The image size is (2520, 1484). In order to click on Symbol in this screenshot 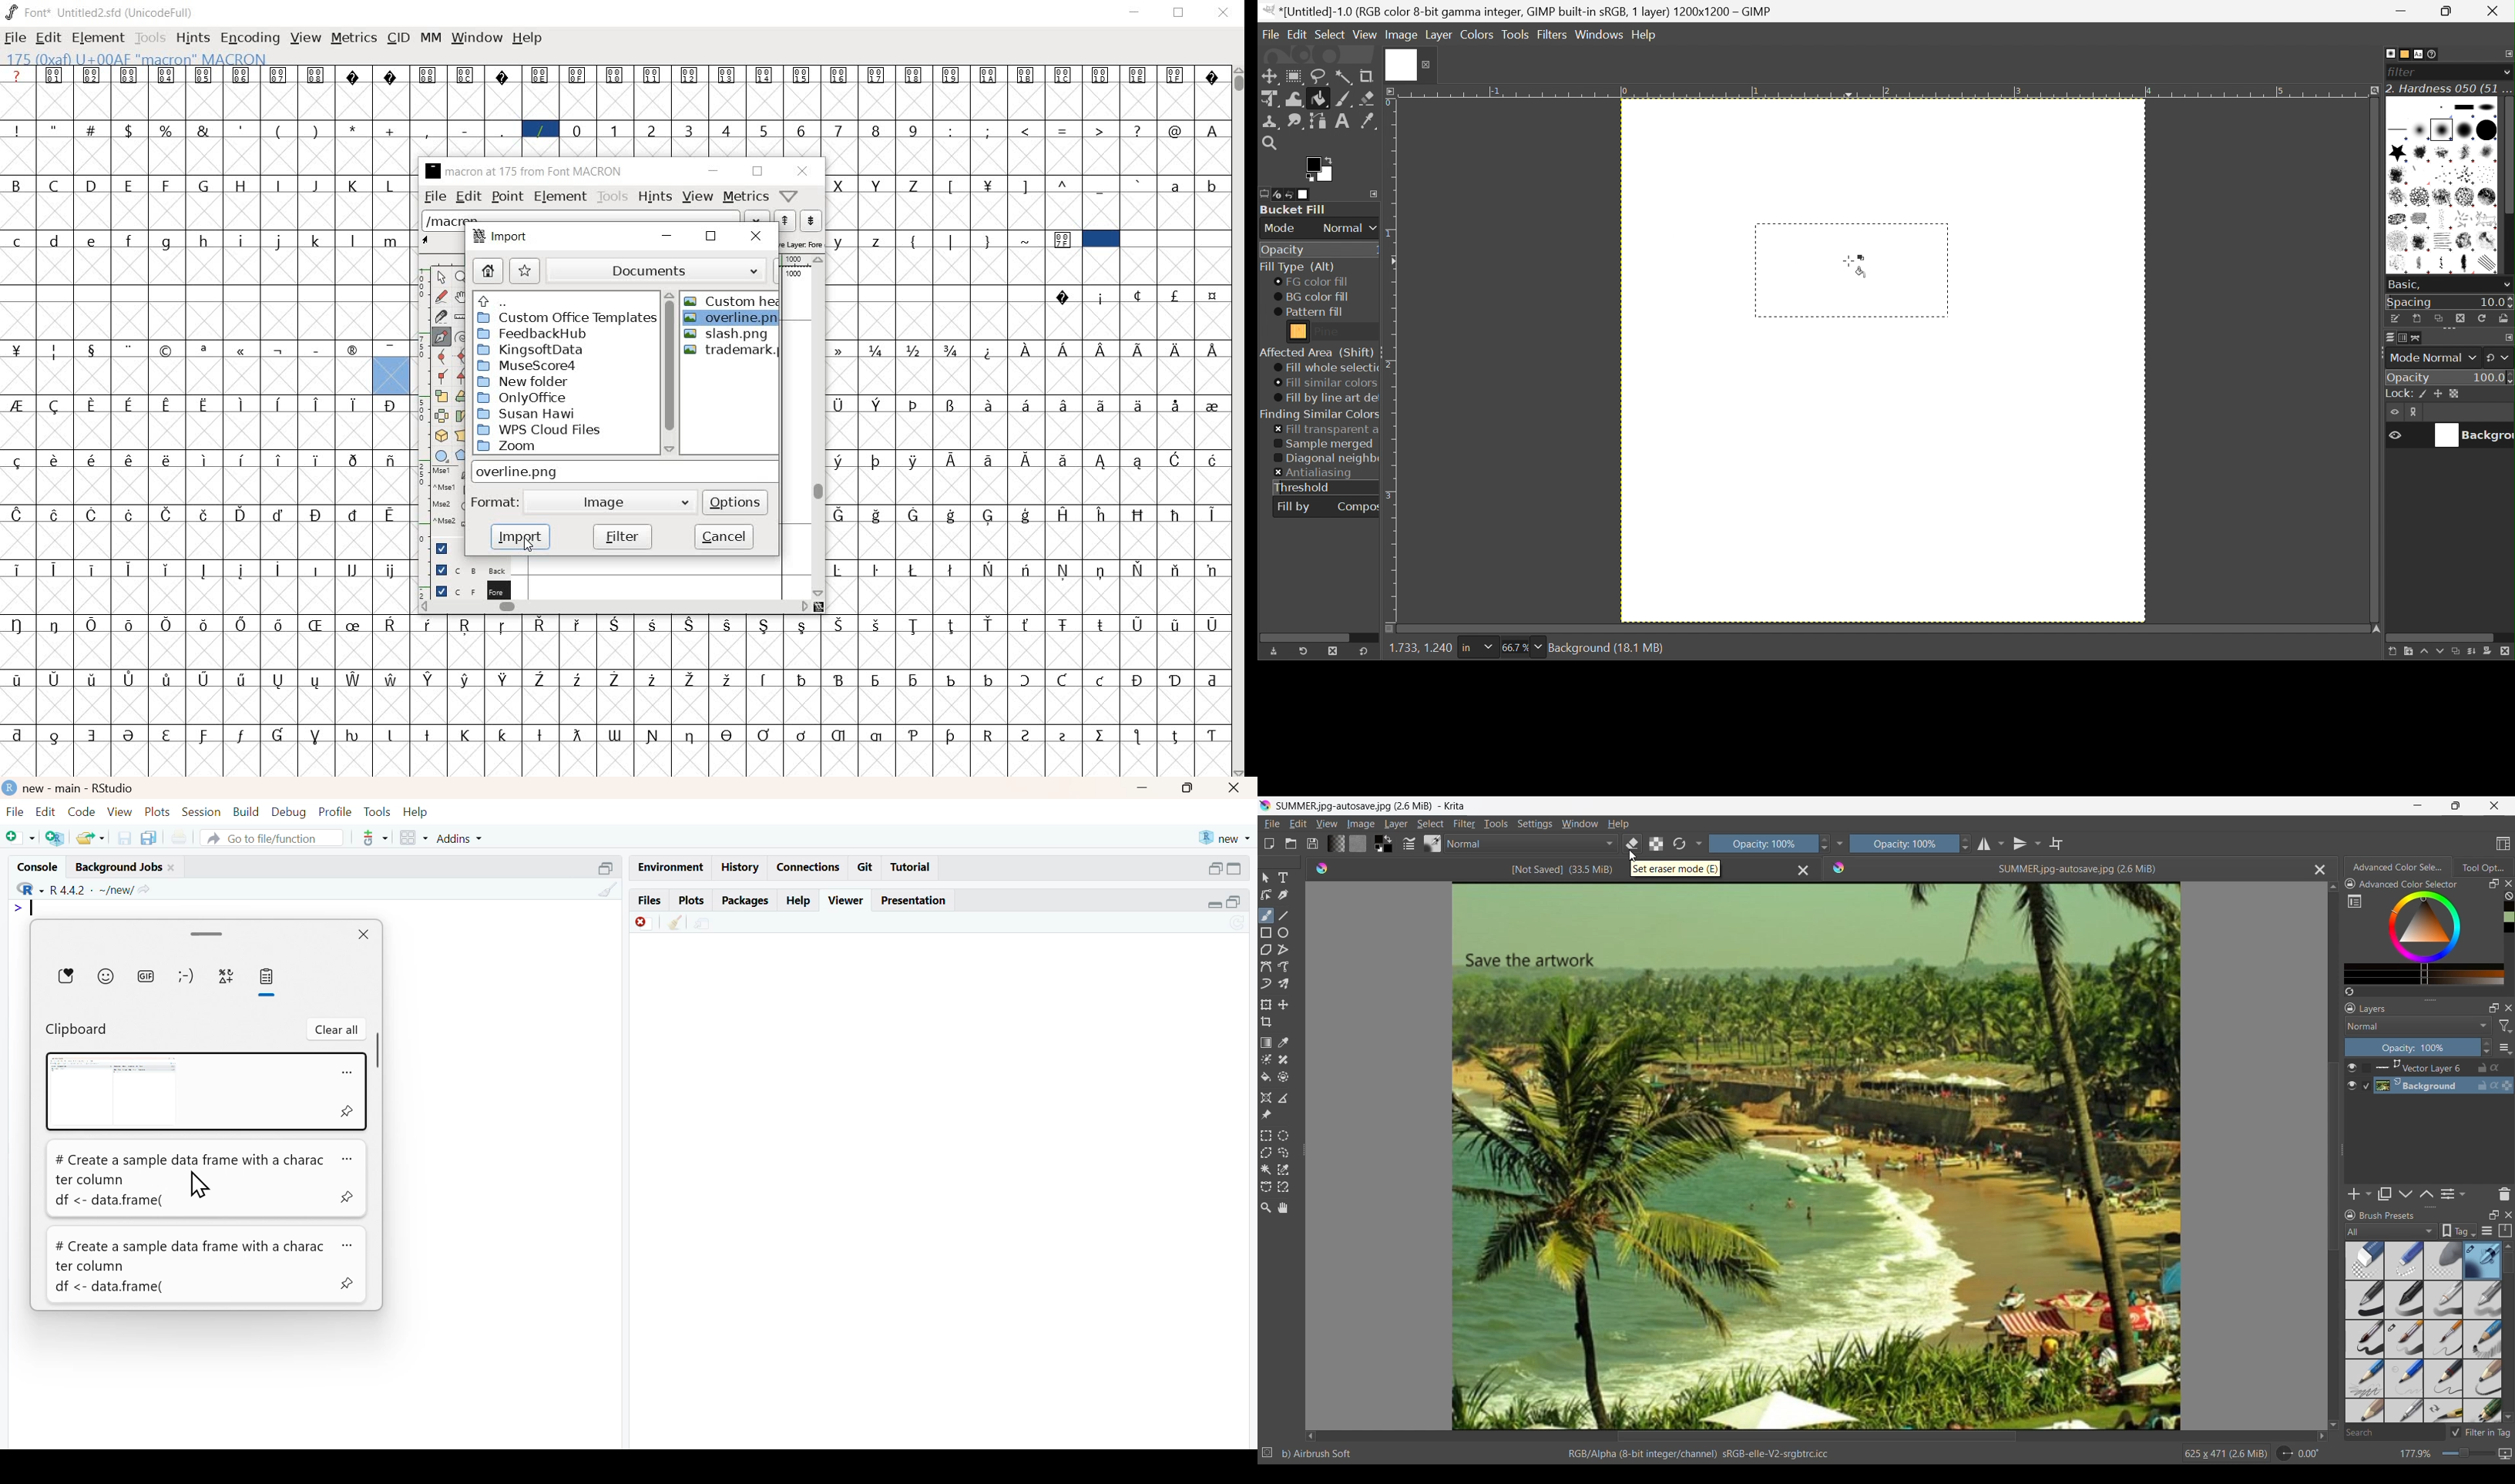, I will do `click(916, 515)`.